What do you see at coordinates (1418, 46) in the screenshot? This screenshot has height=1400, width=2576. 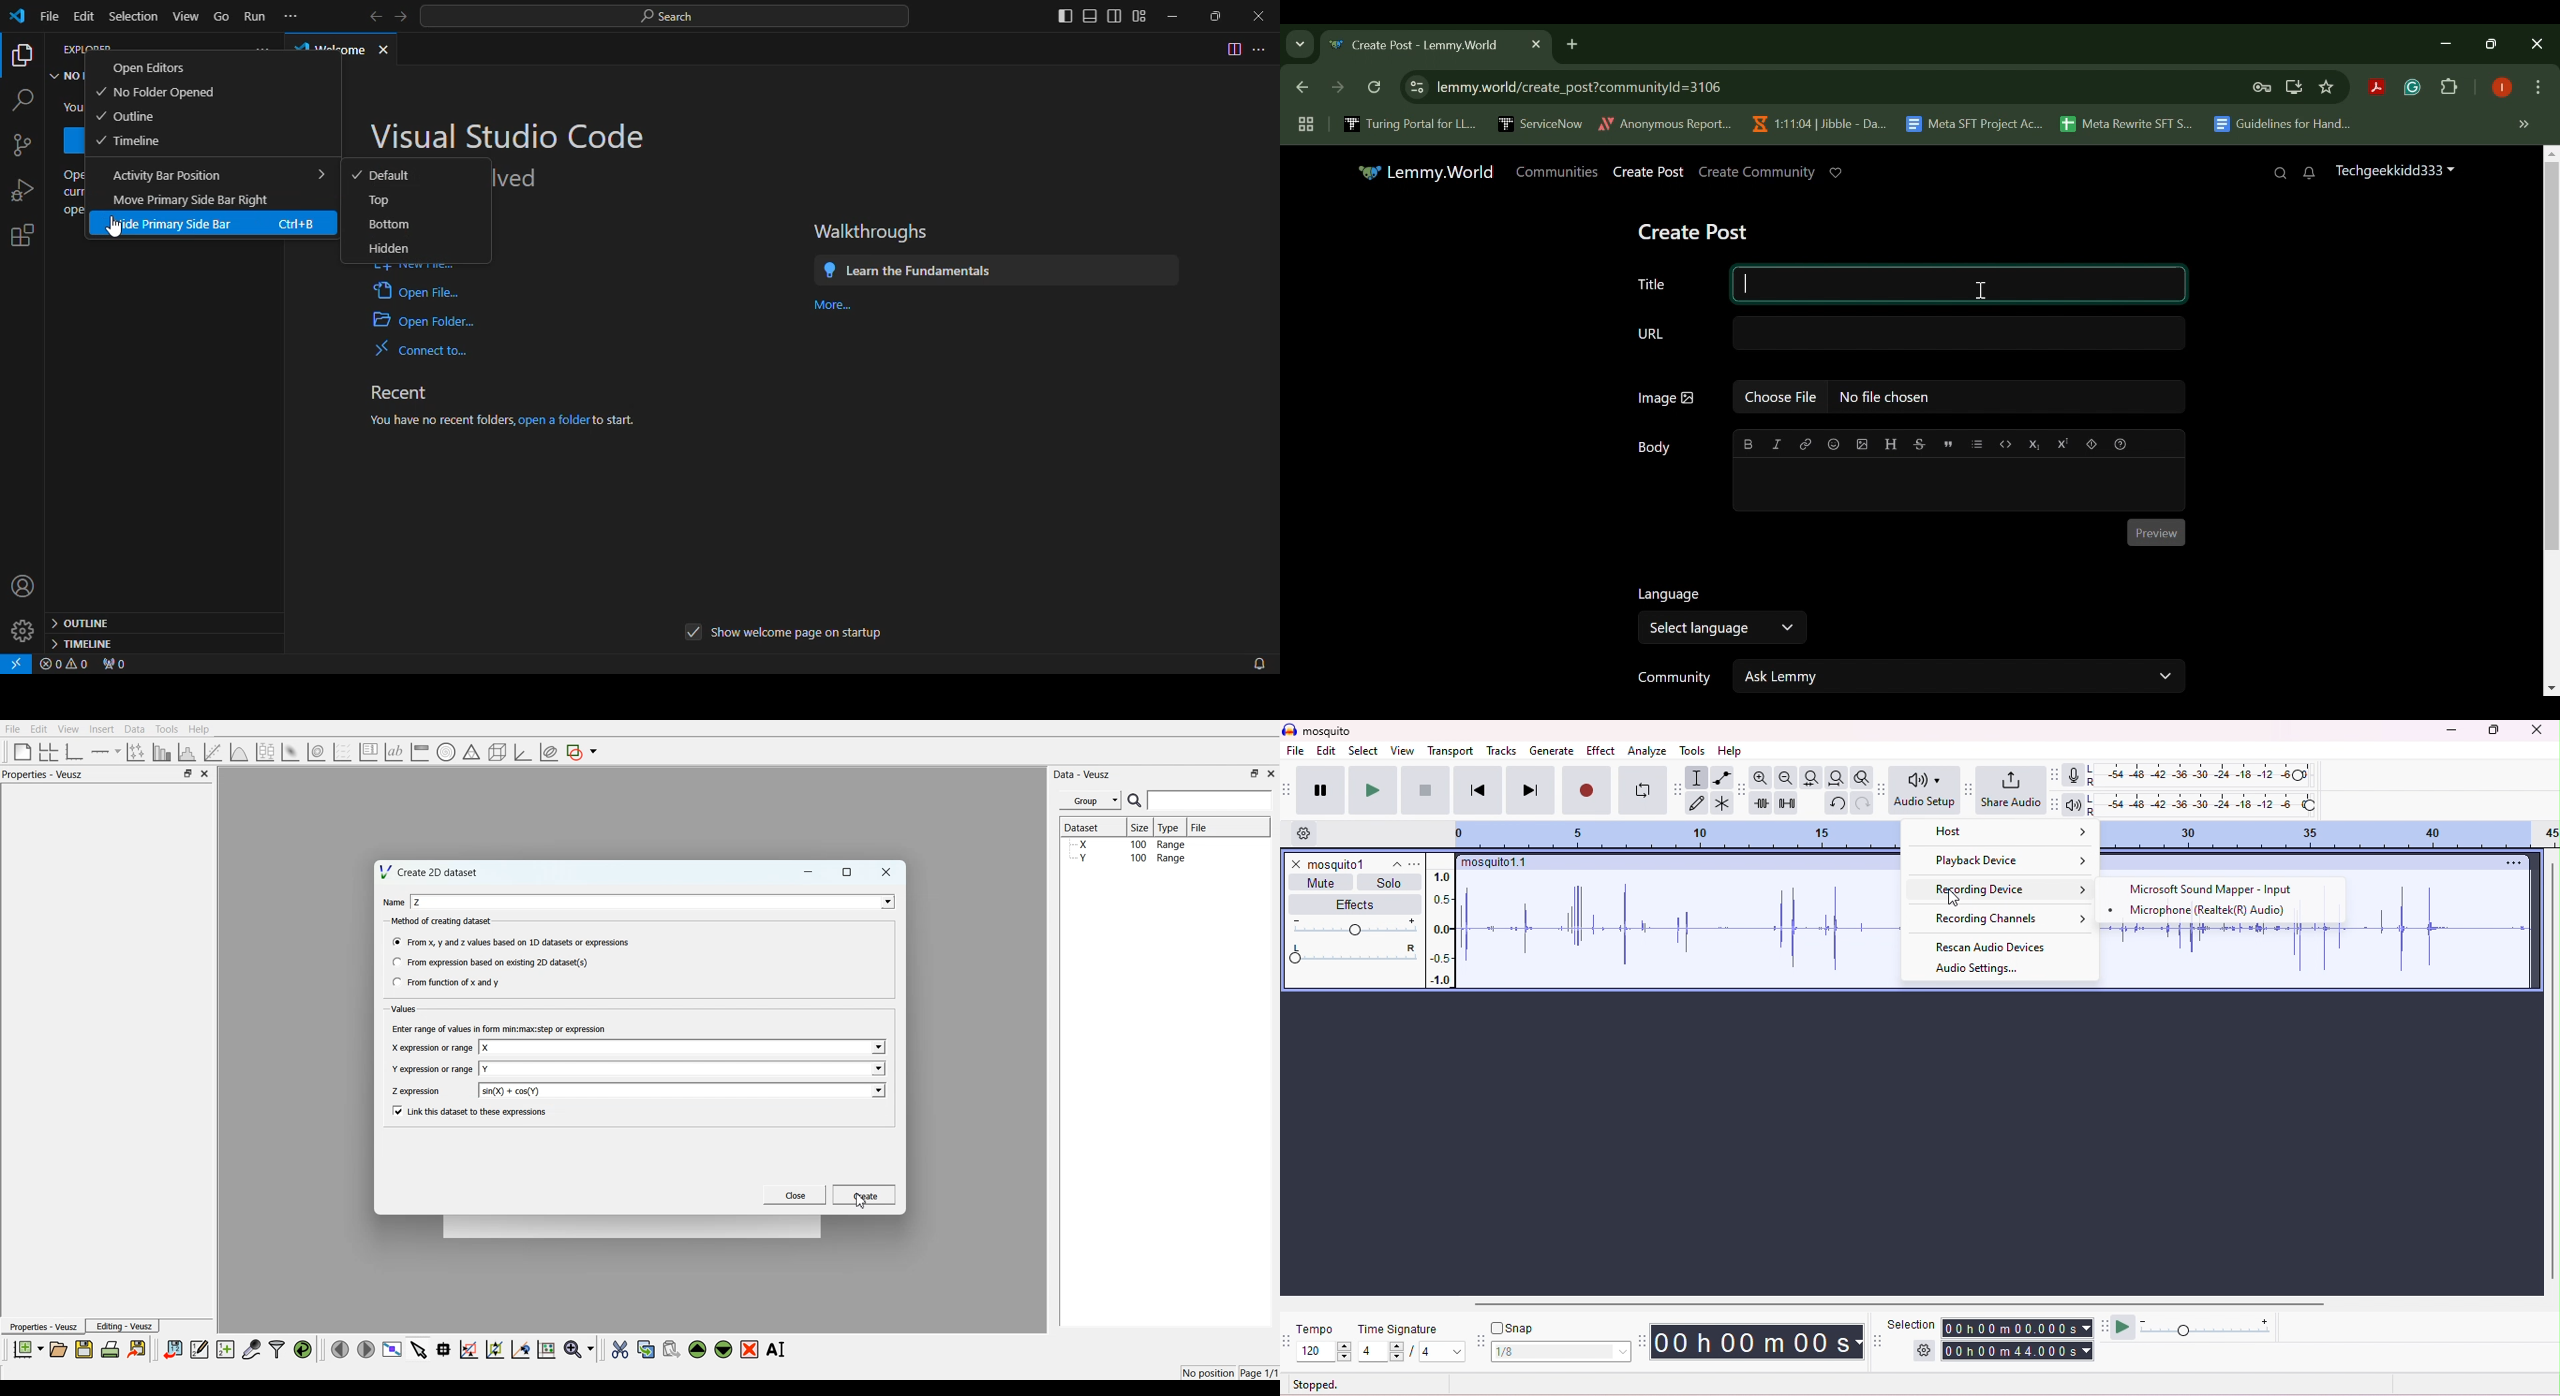 I see `Create Post - Lemmy.World` at bounding box center [1418, 46].